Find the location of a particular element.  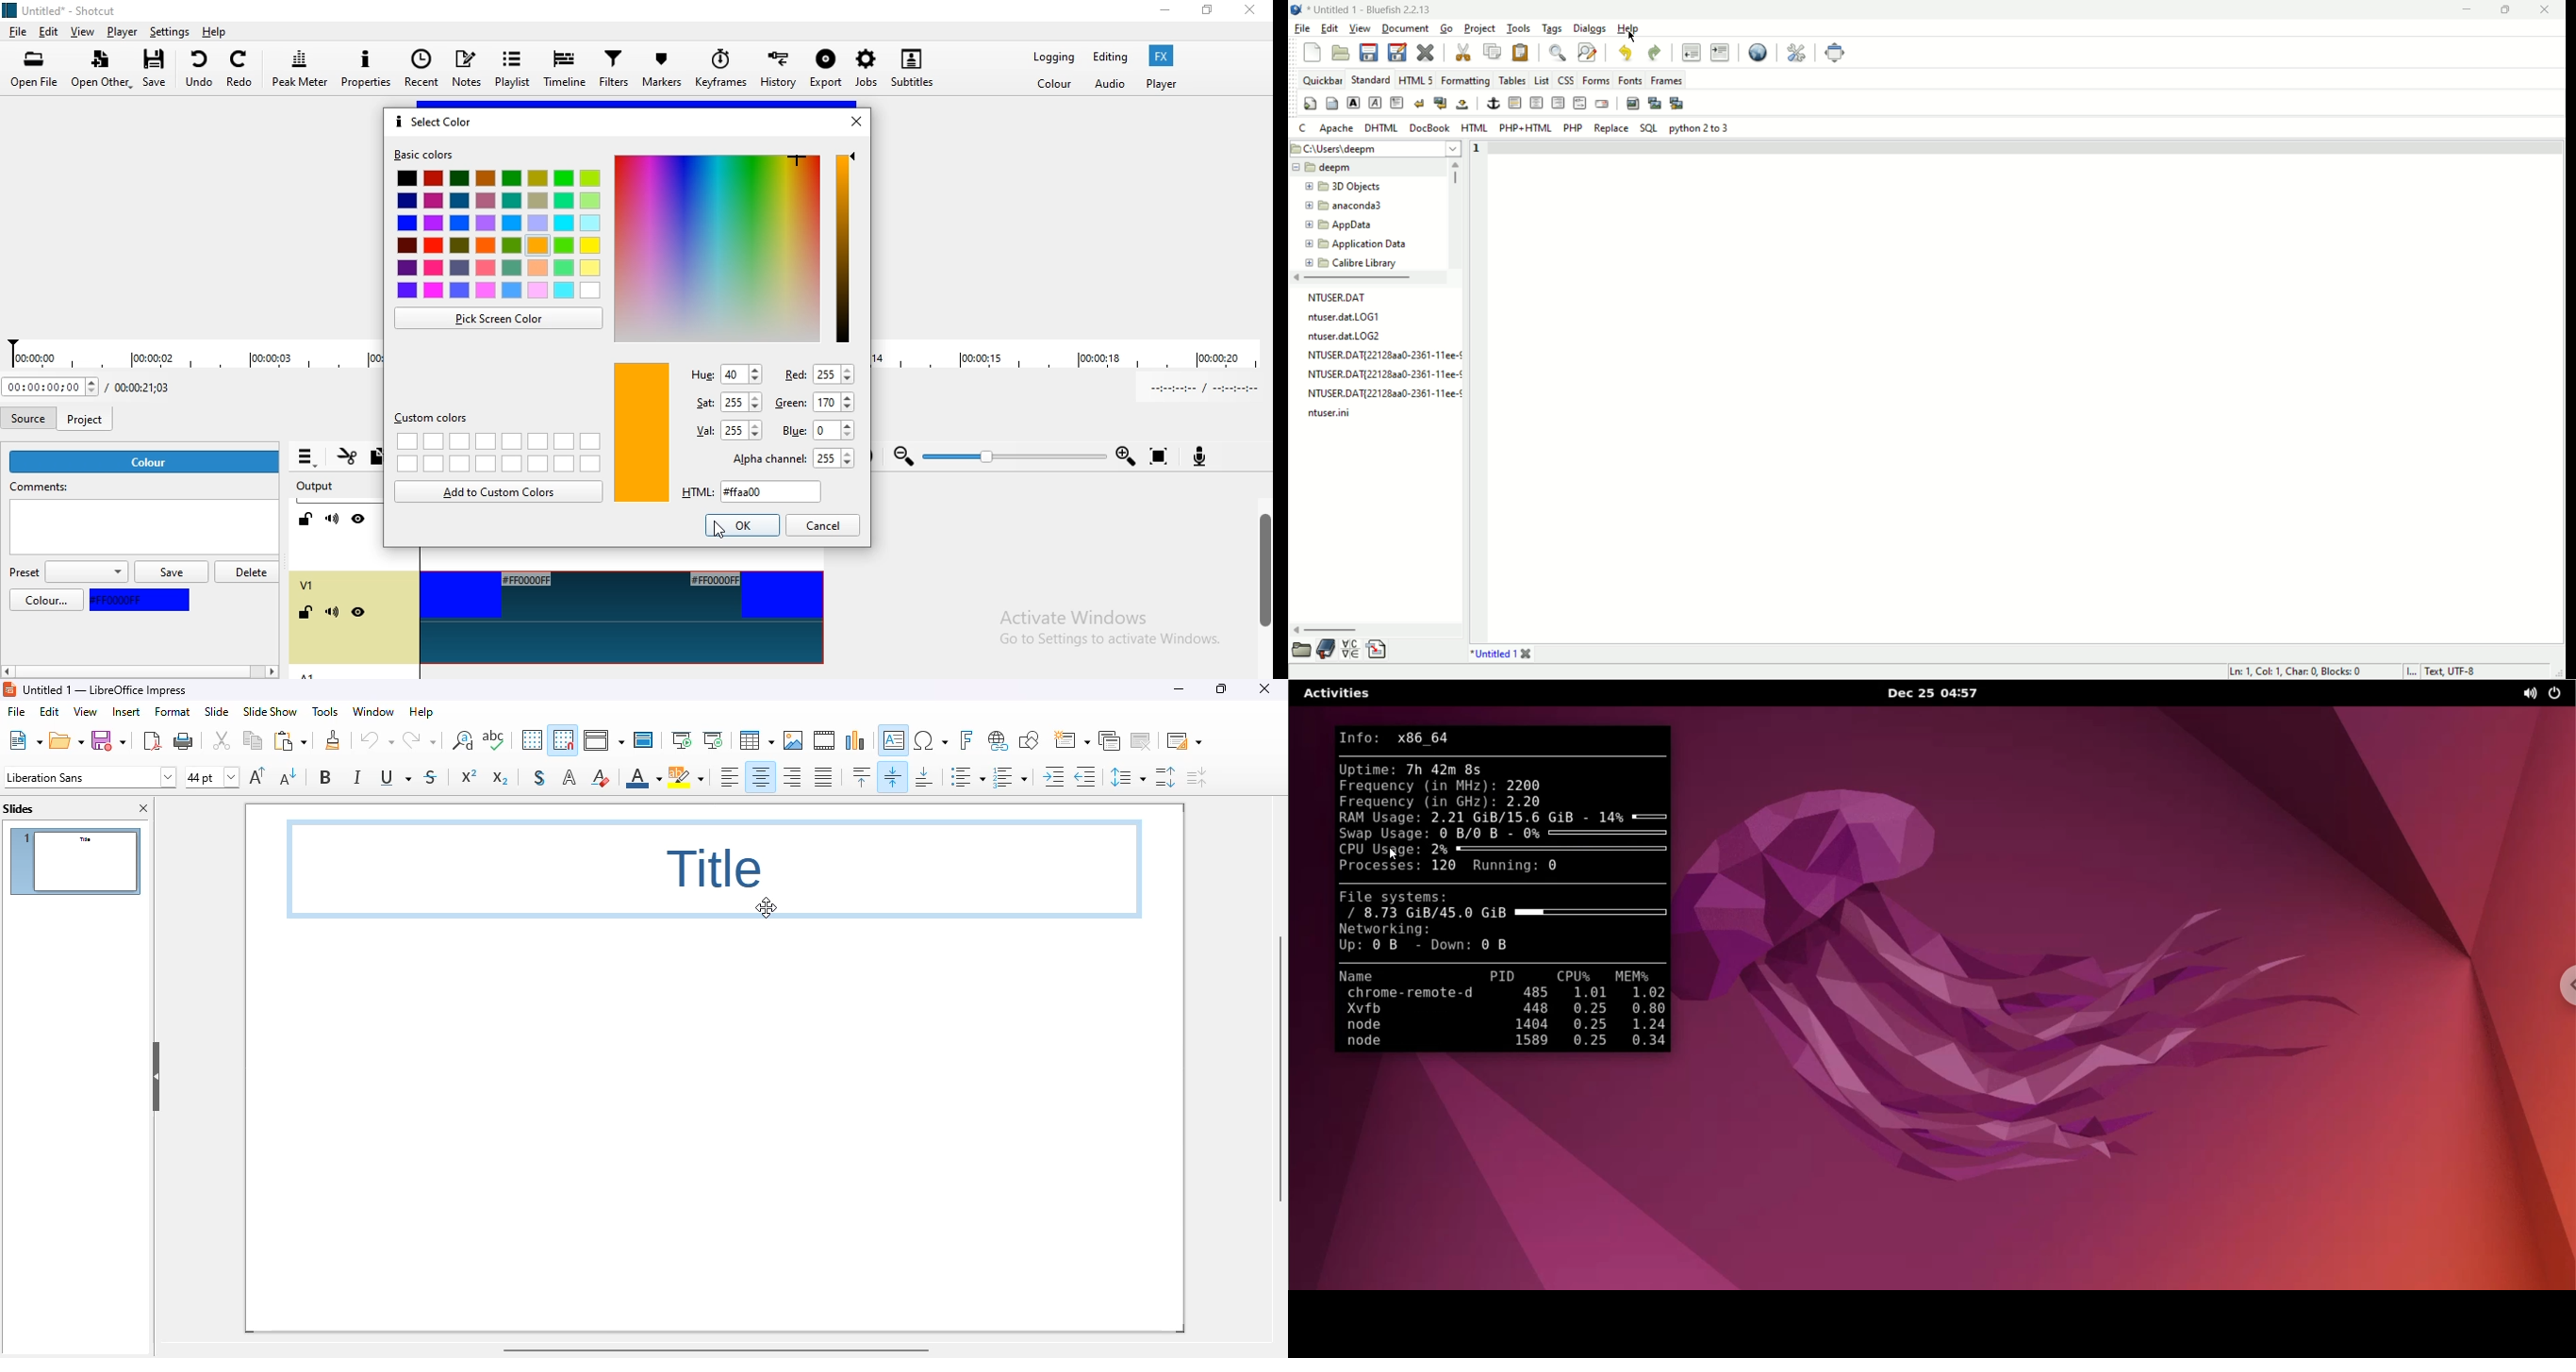

non breaking space is located at coordinates (1464, 103).